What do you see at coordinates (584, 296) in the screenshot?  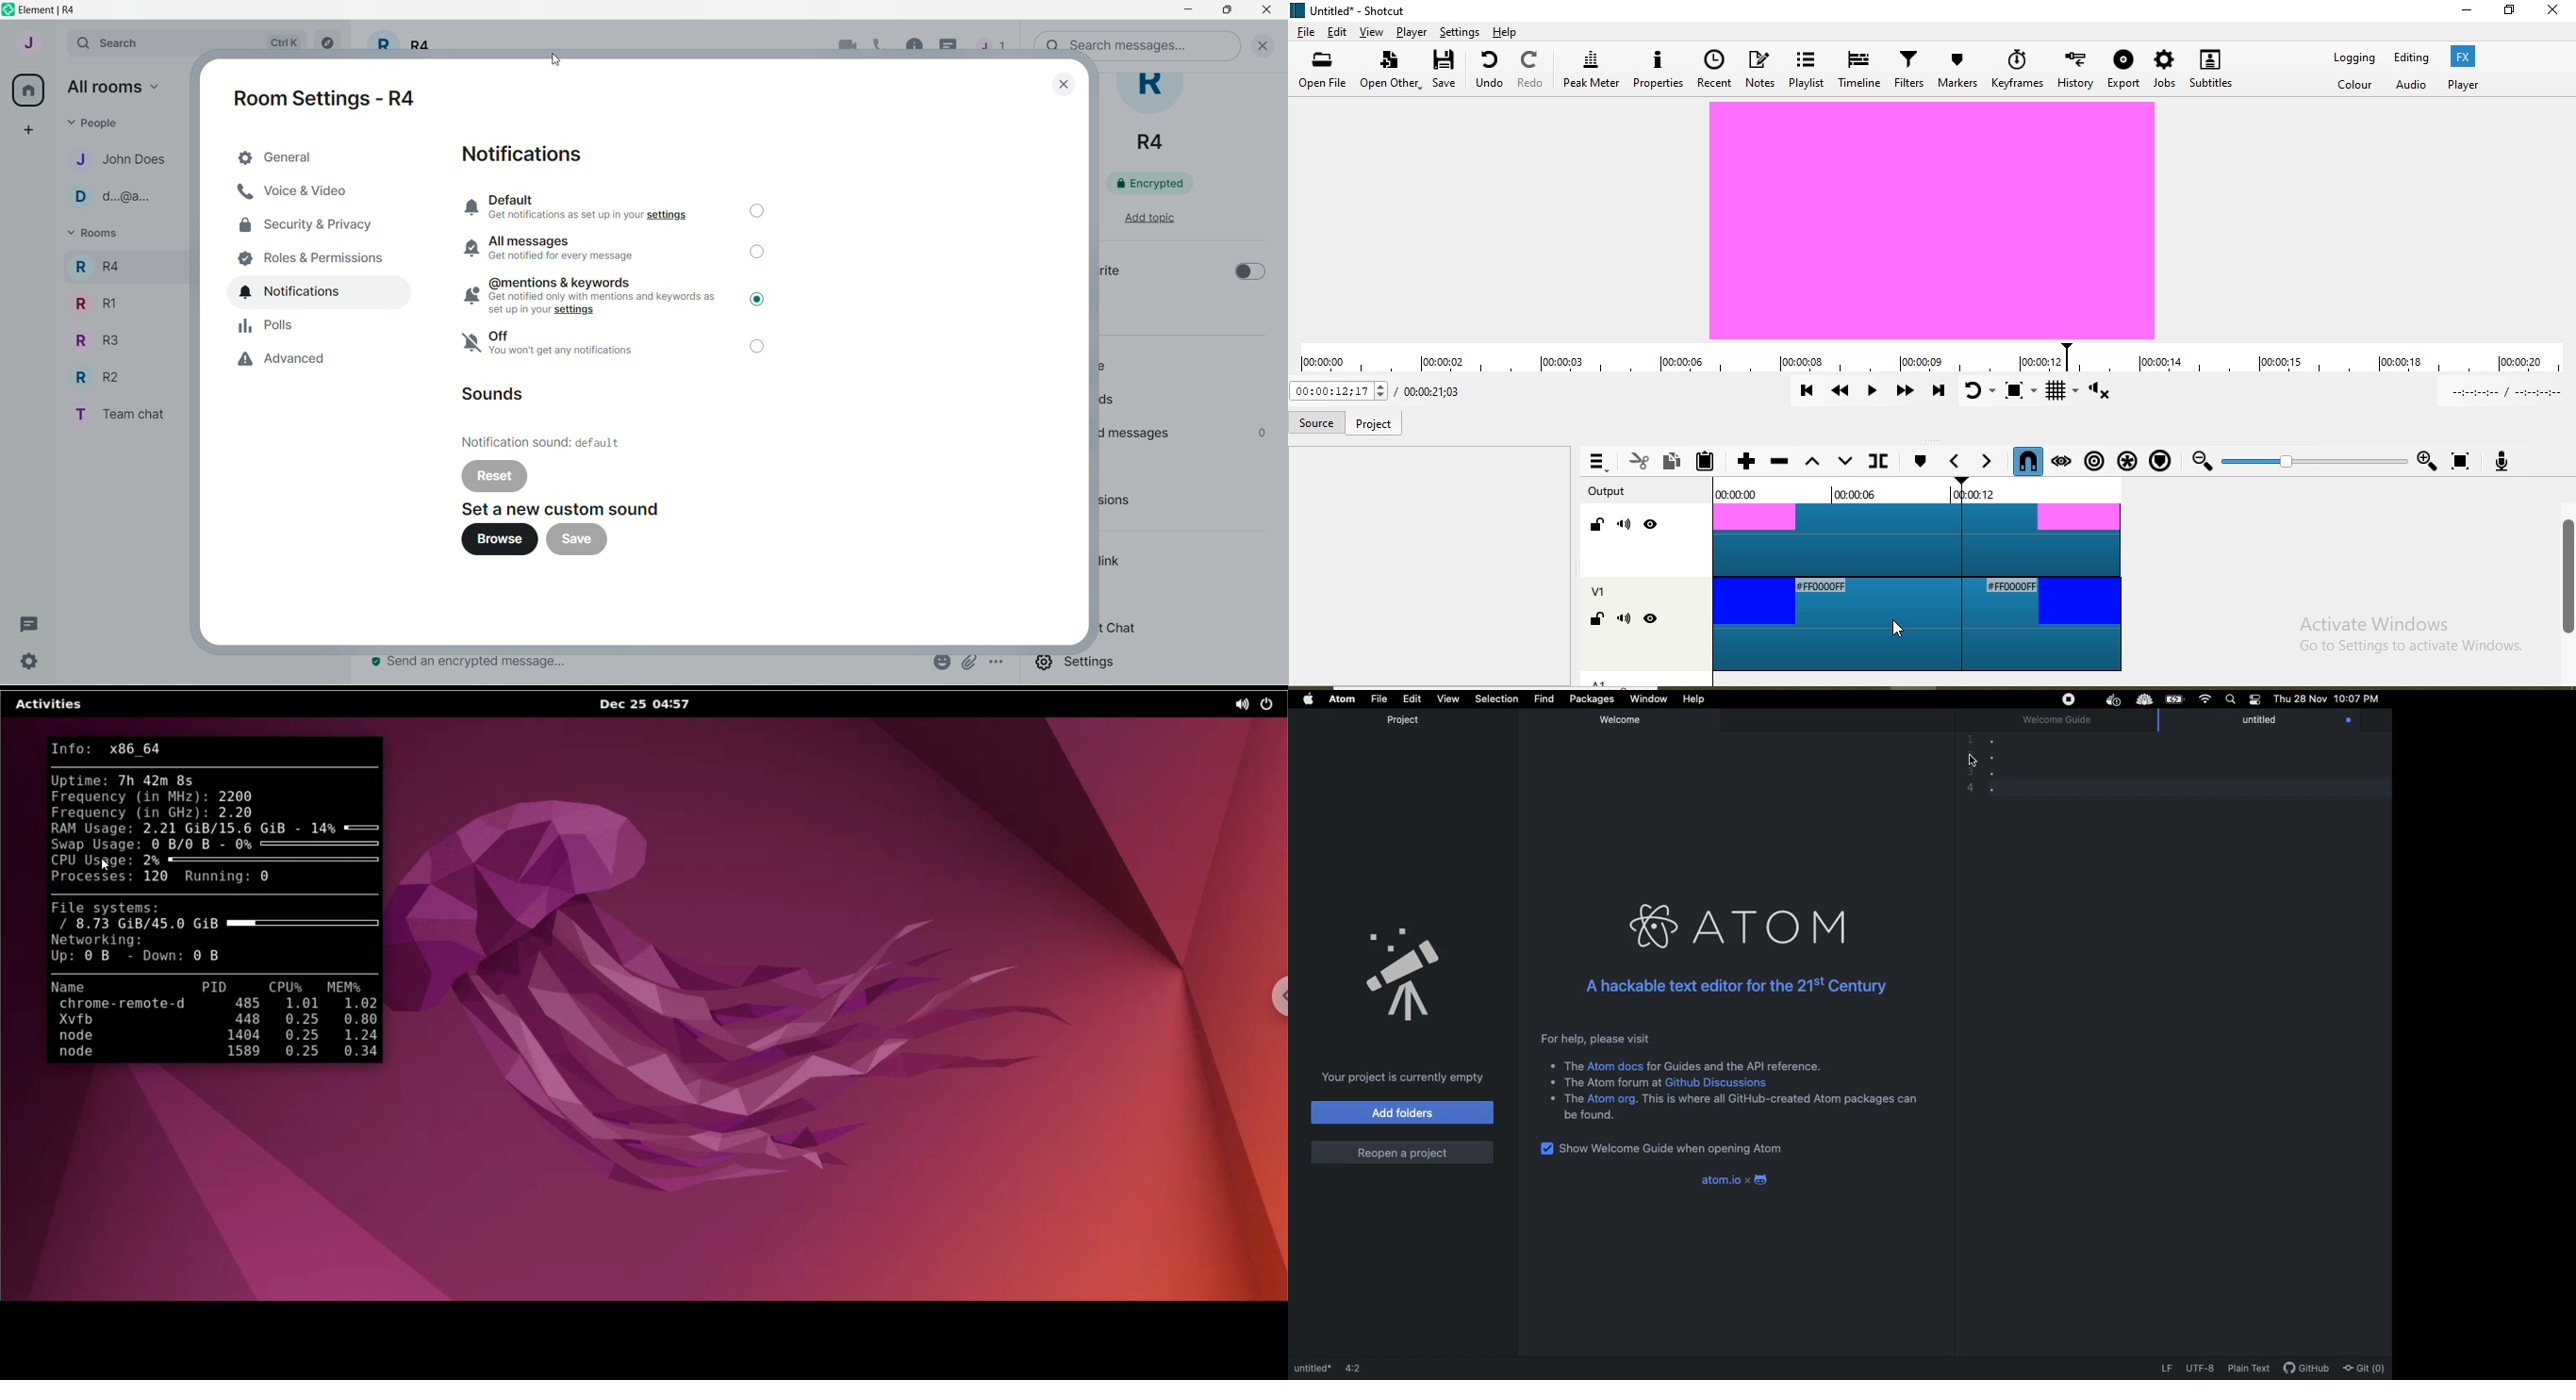 I see `. @mentions & keywords
A Get notified only with mentions and keywords as
set up in your settings` at bounding box center [584, 296].